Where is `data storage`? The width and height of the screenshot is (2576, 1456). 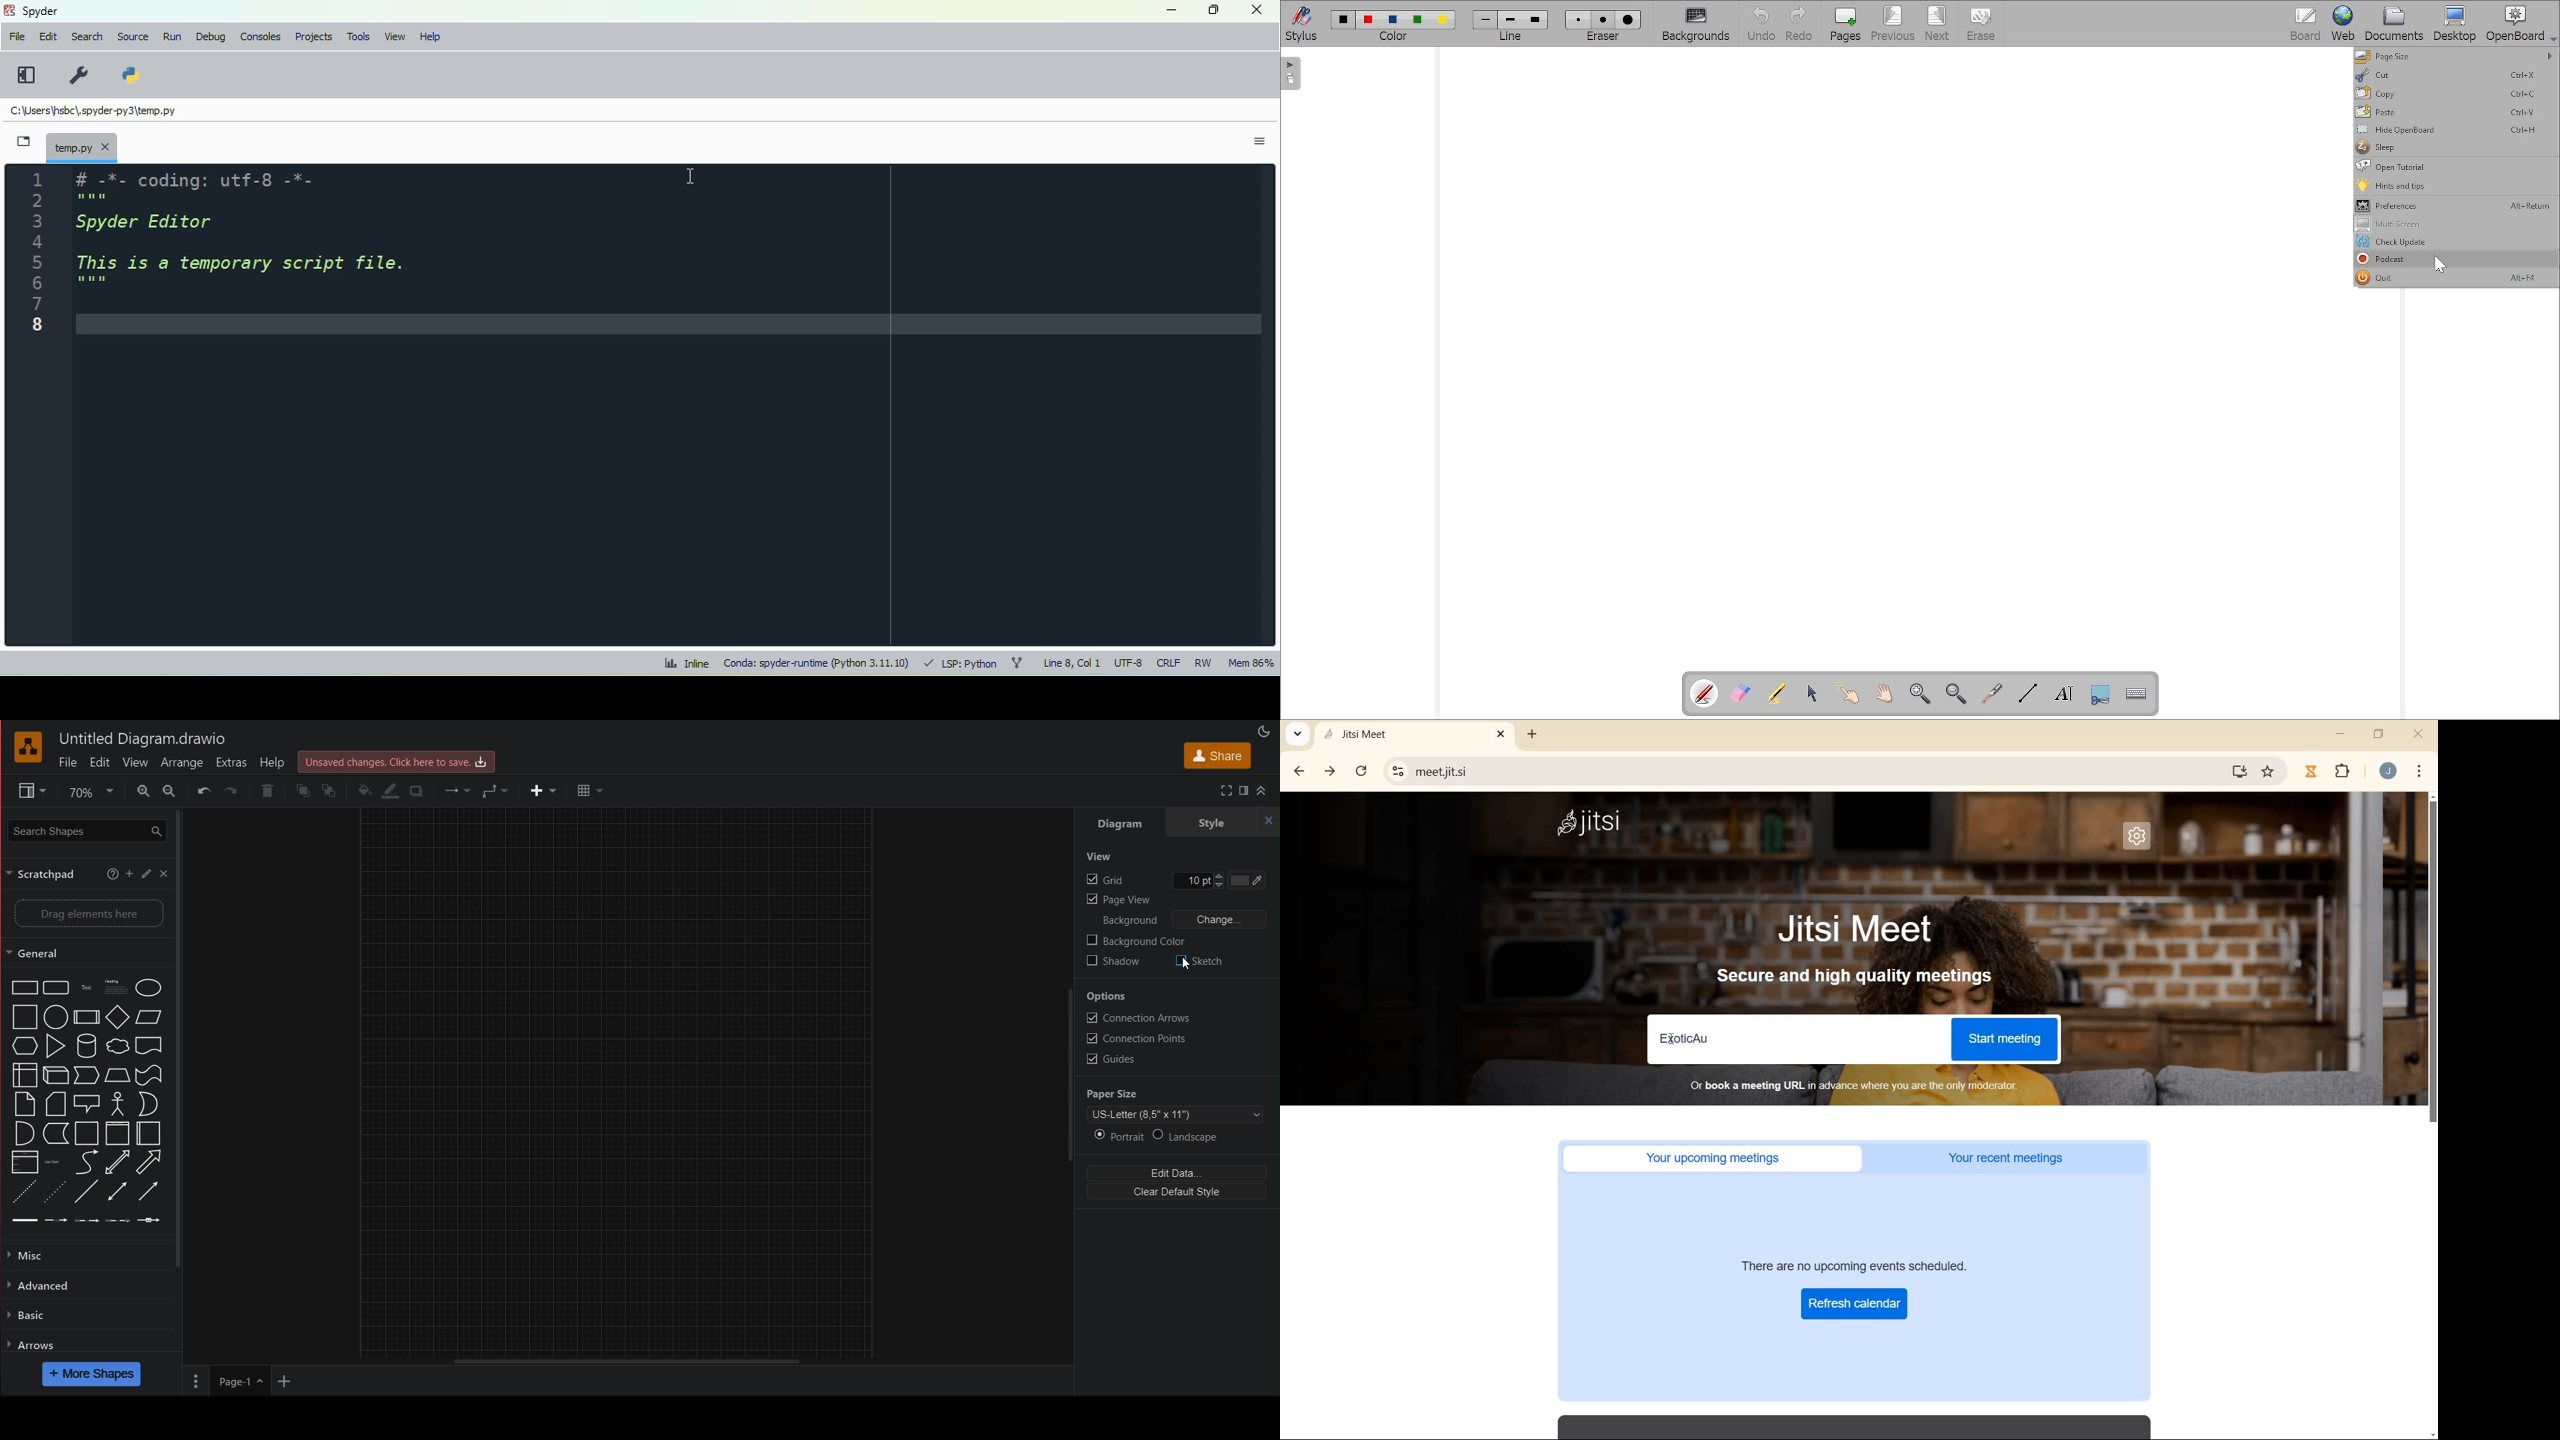 data storage is located at coordinates (56, 1133).